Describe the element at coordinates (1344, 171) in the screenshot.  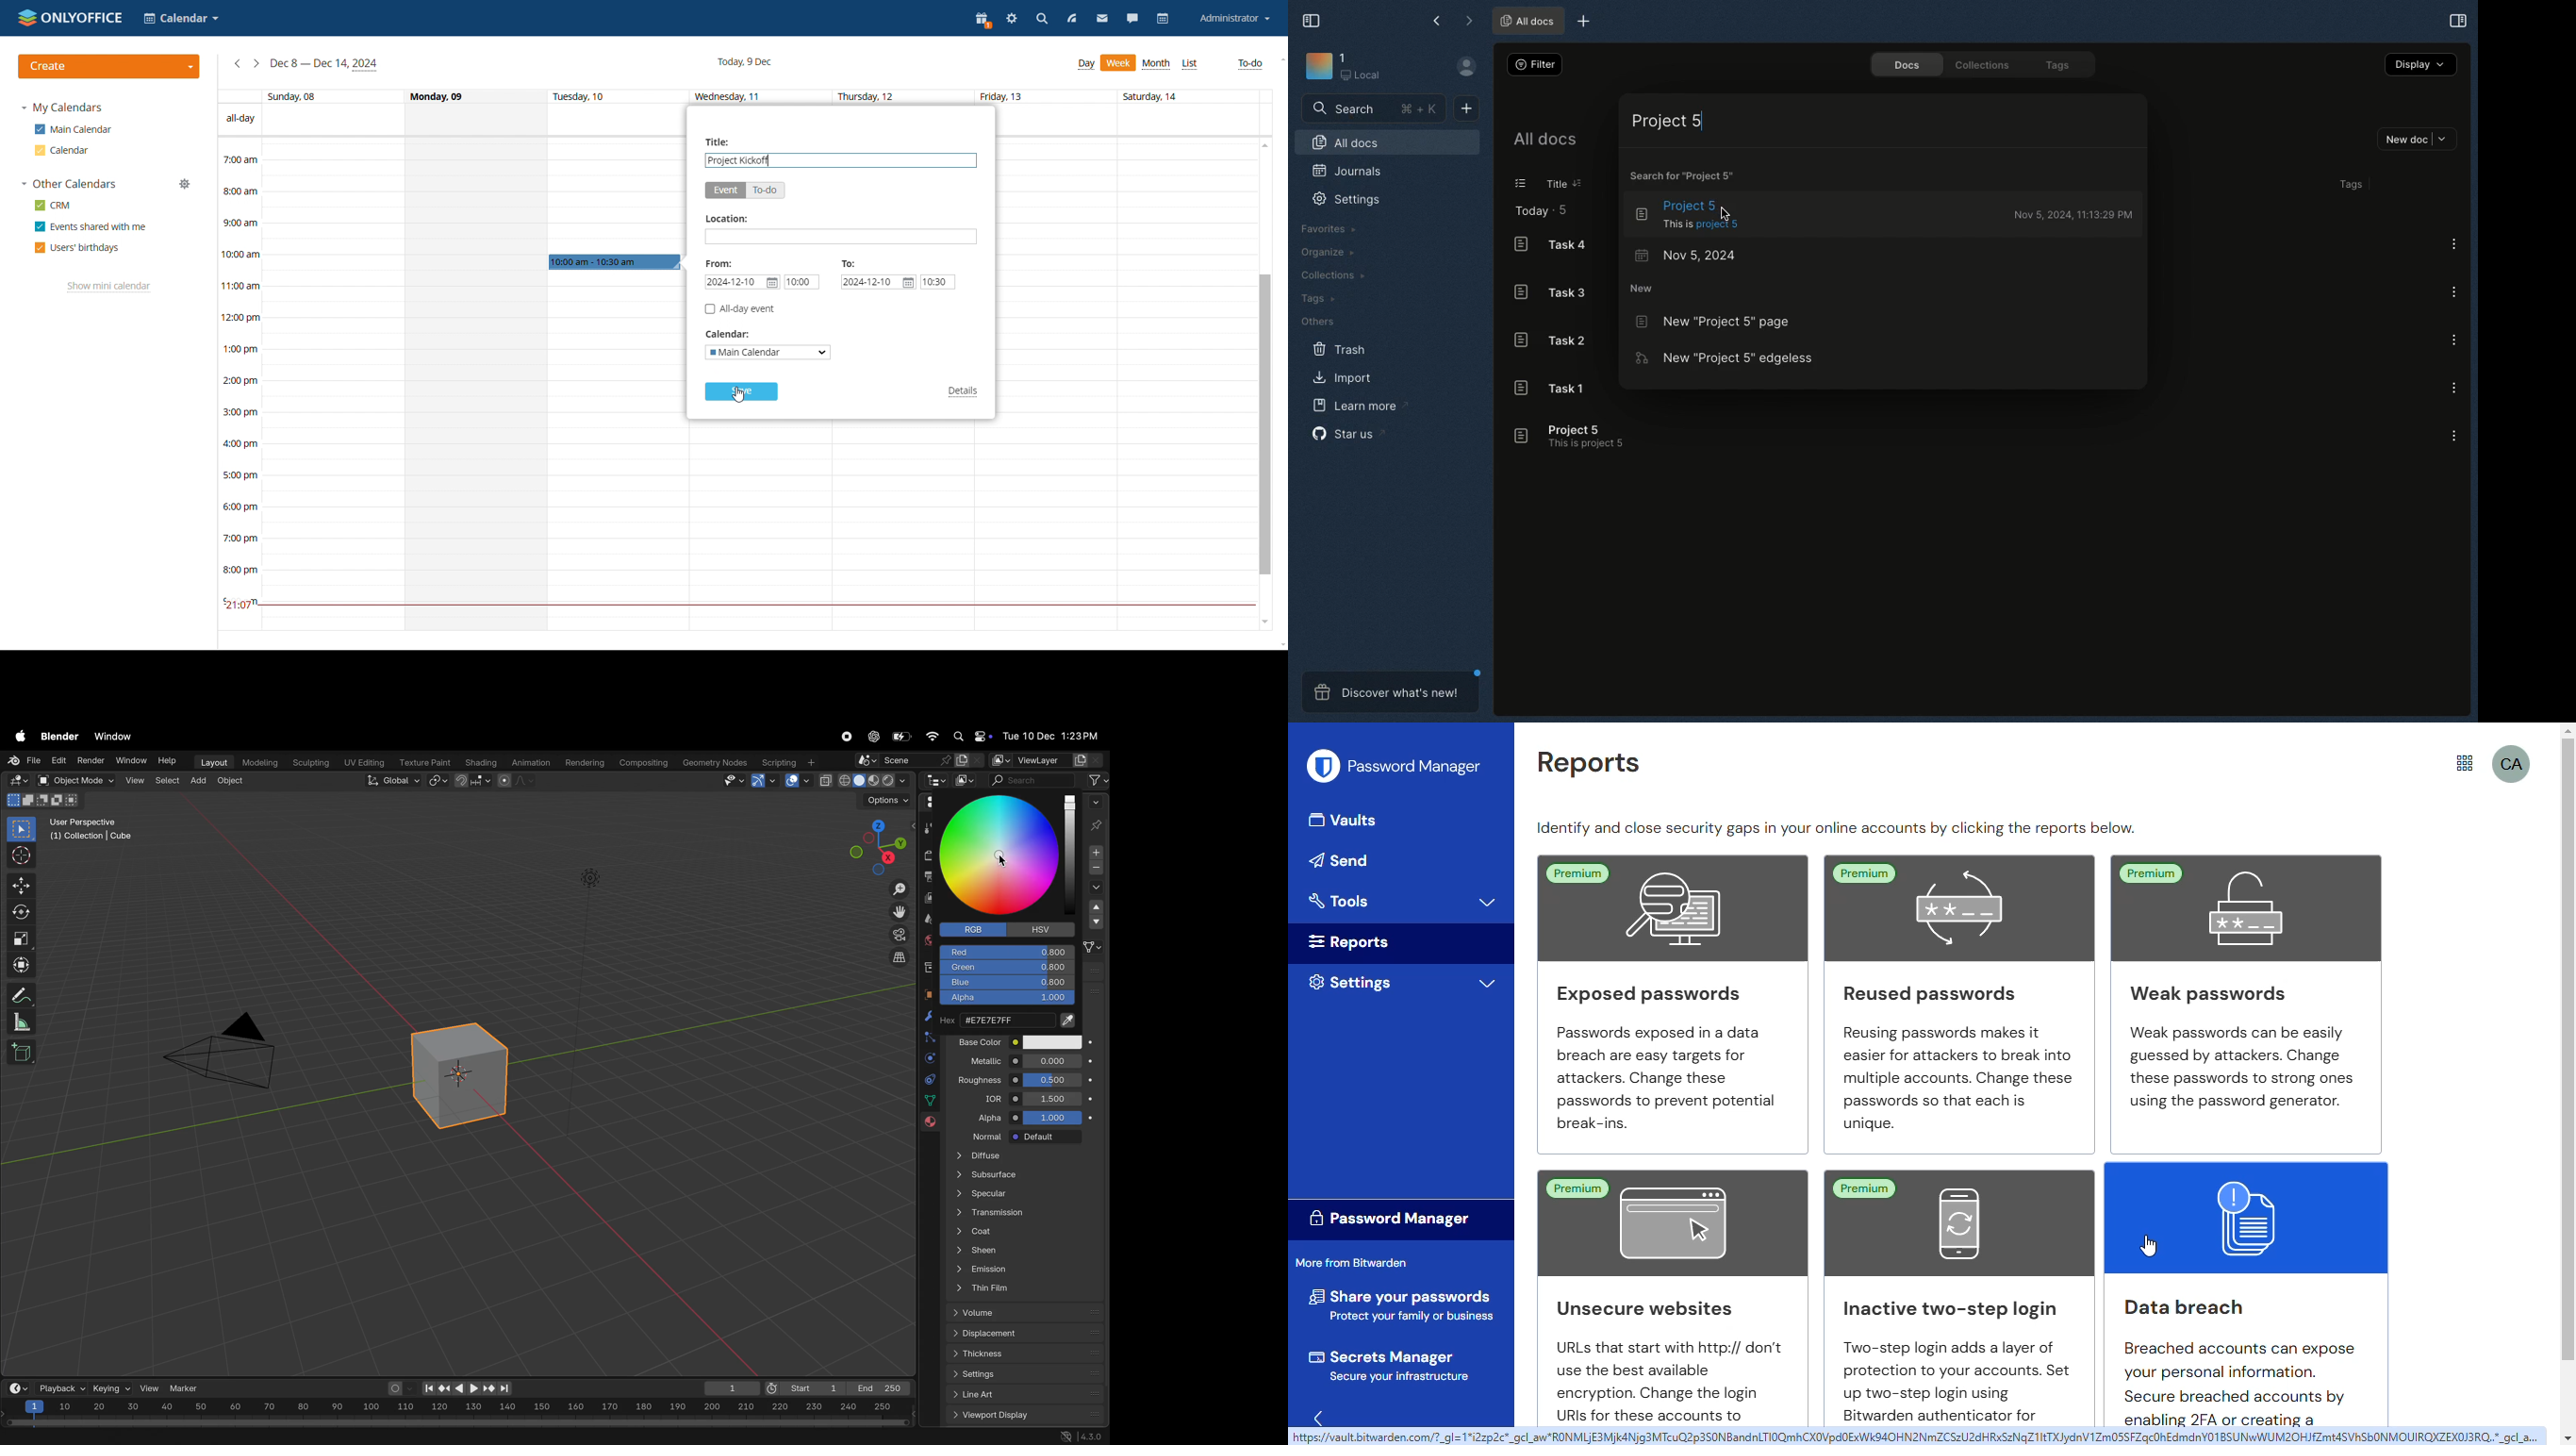
I see `Journals` at that location.